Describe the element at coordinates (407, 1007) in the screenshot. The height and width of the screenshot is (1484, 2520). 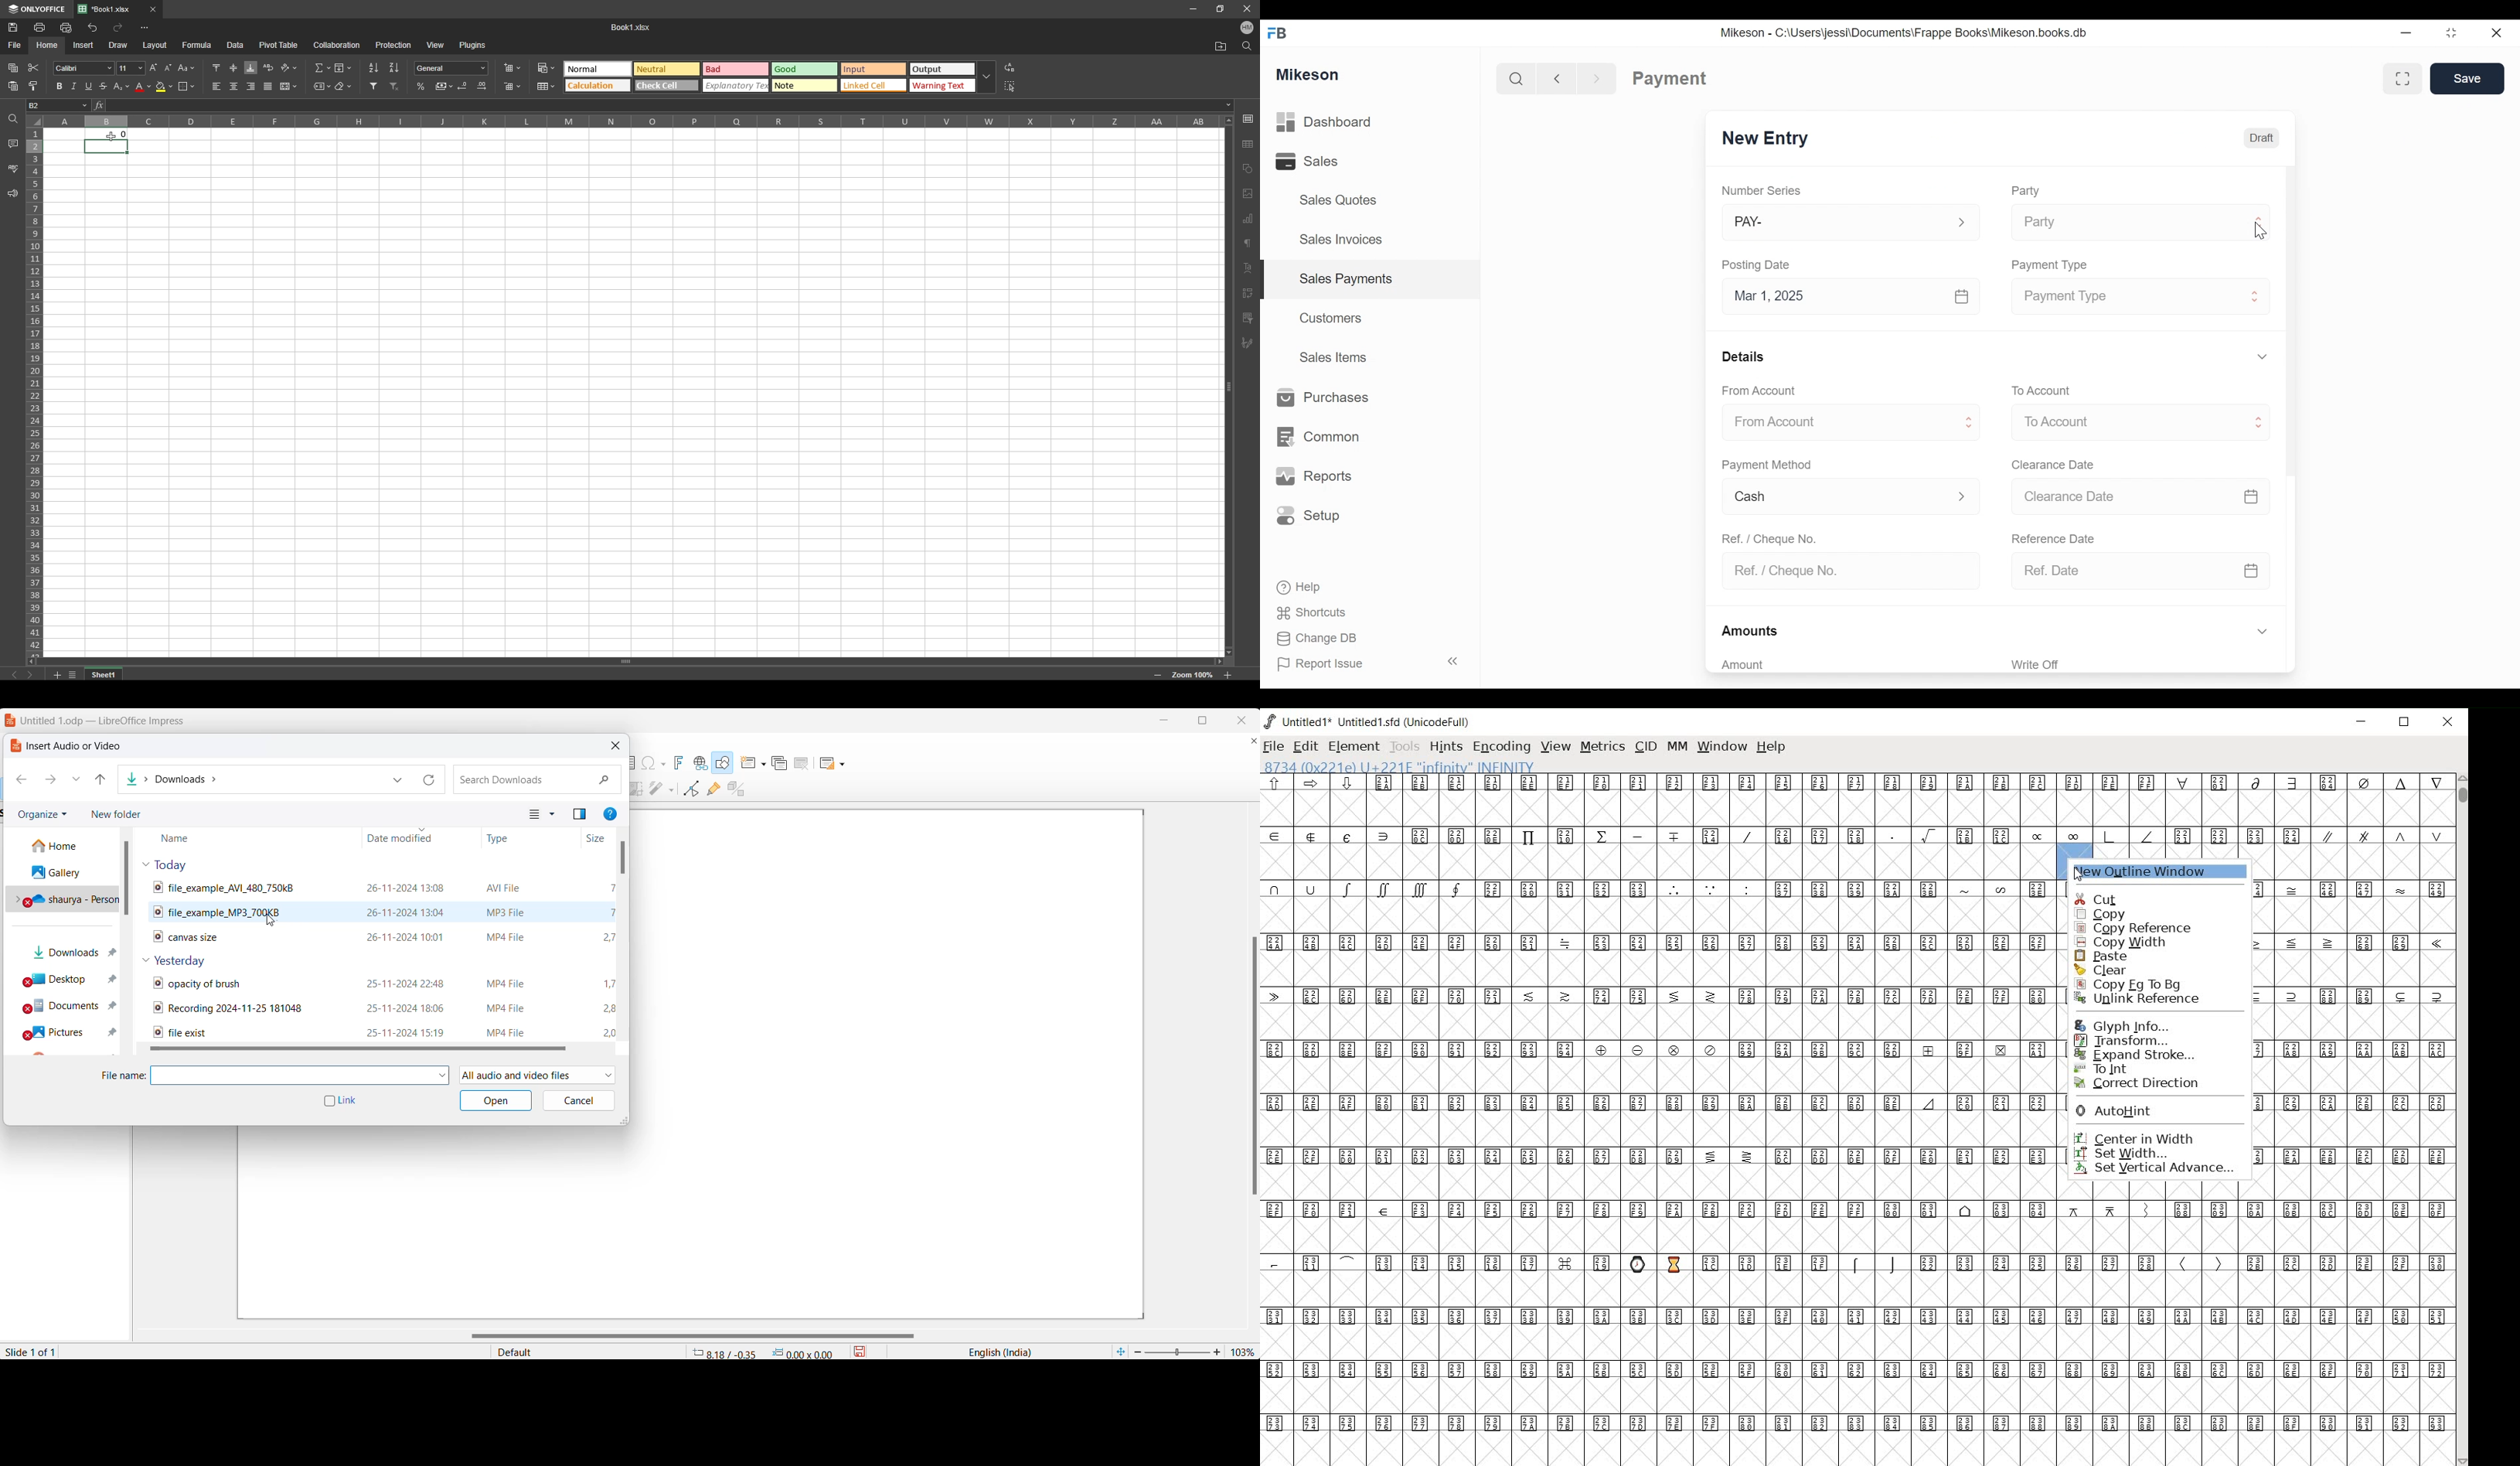
I see `video files date and time` at that location.